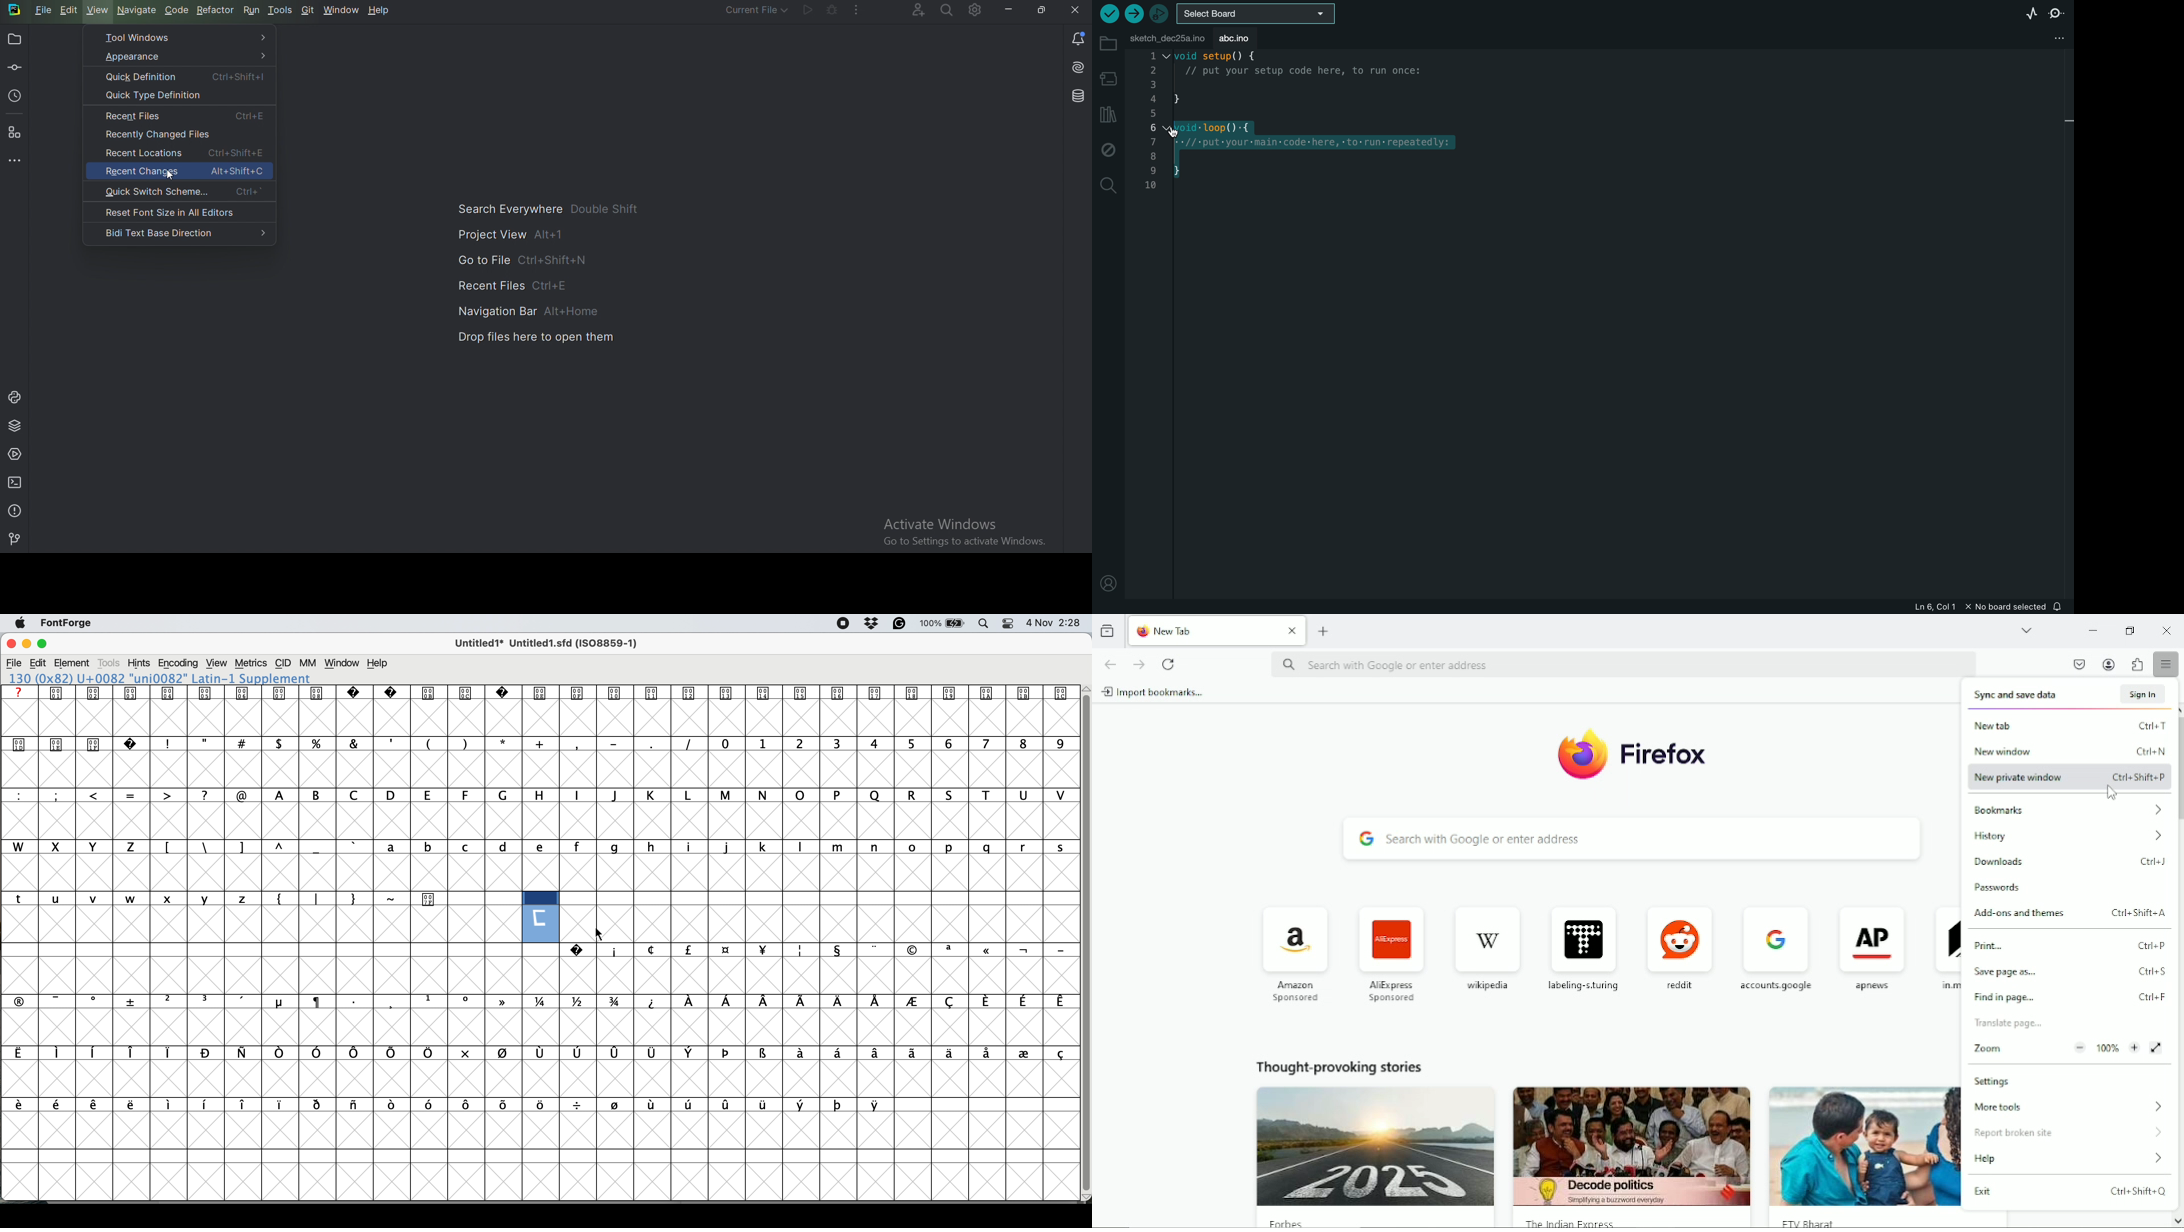 This screenshot has width=2184, height=1232. Describe the element at coordinates (178, 11) in the screenshot. I see `code` at that location.